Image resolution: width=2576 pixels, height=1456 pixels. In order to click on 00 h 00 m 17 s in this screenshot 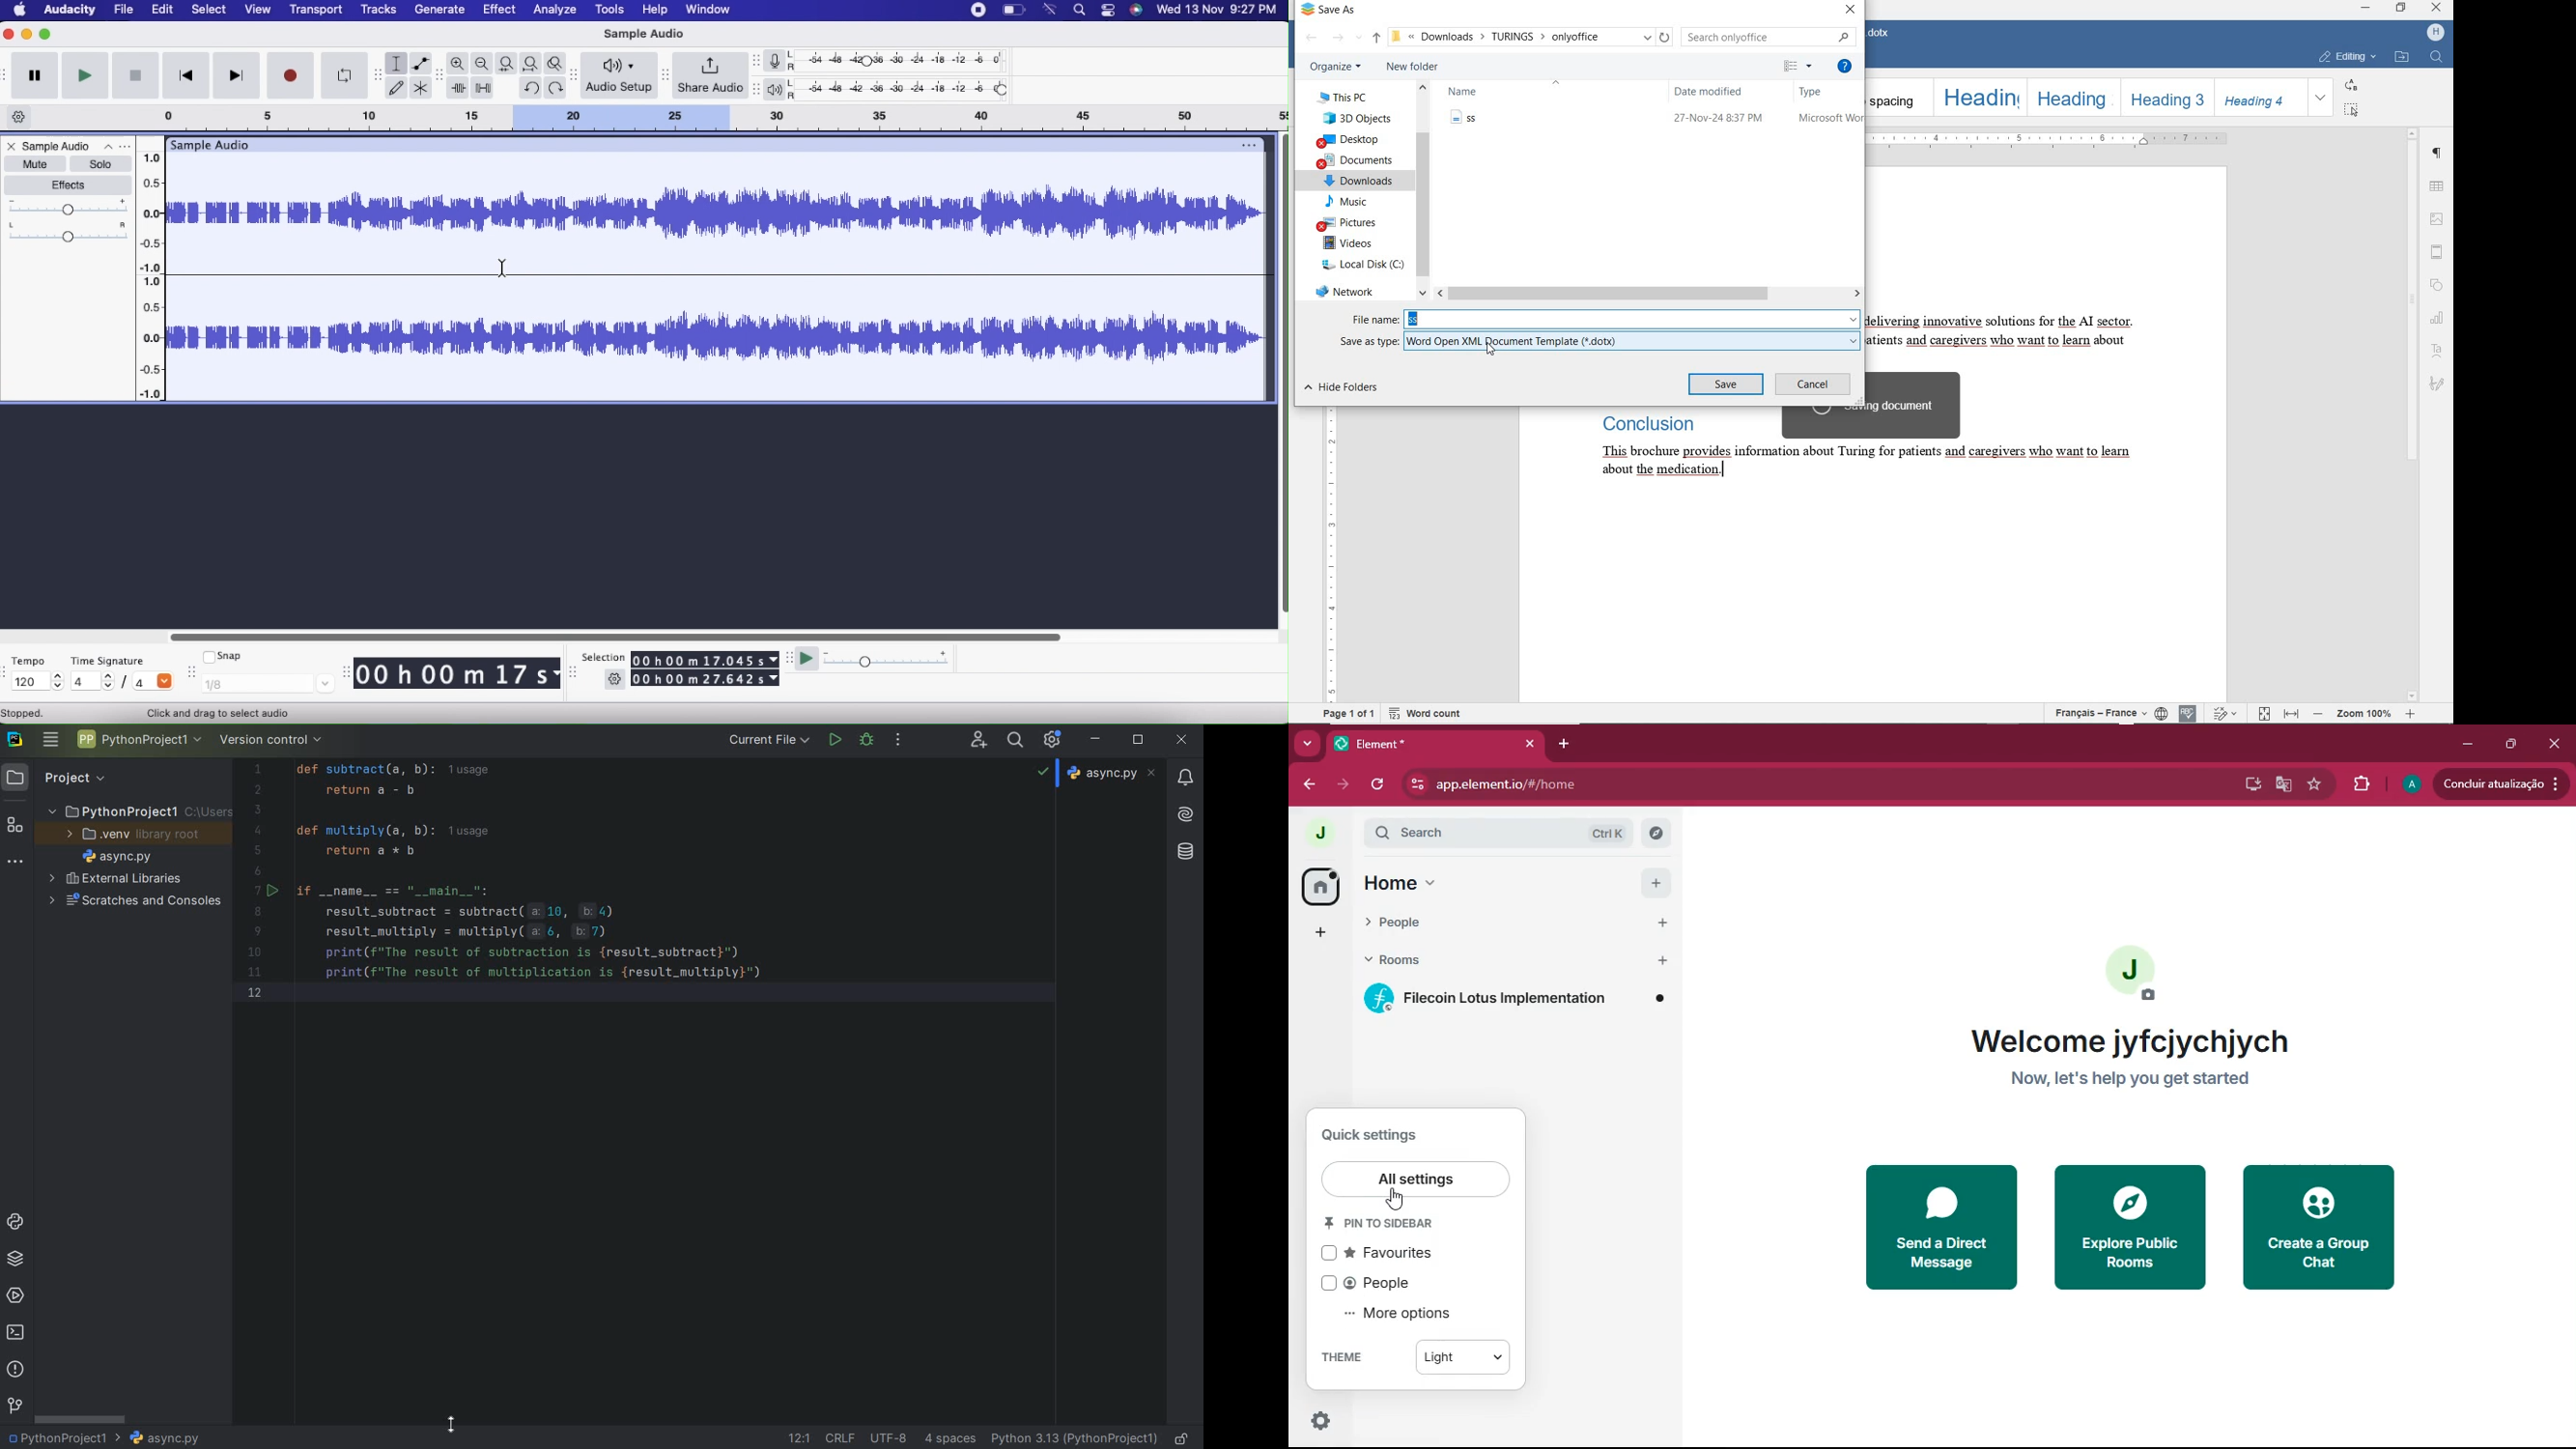, I will do `click(452, 674)`.